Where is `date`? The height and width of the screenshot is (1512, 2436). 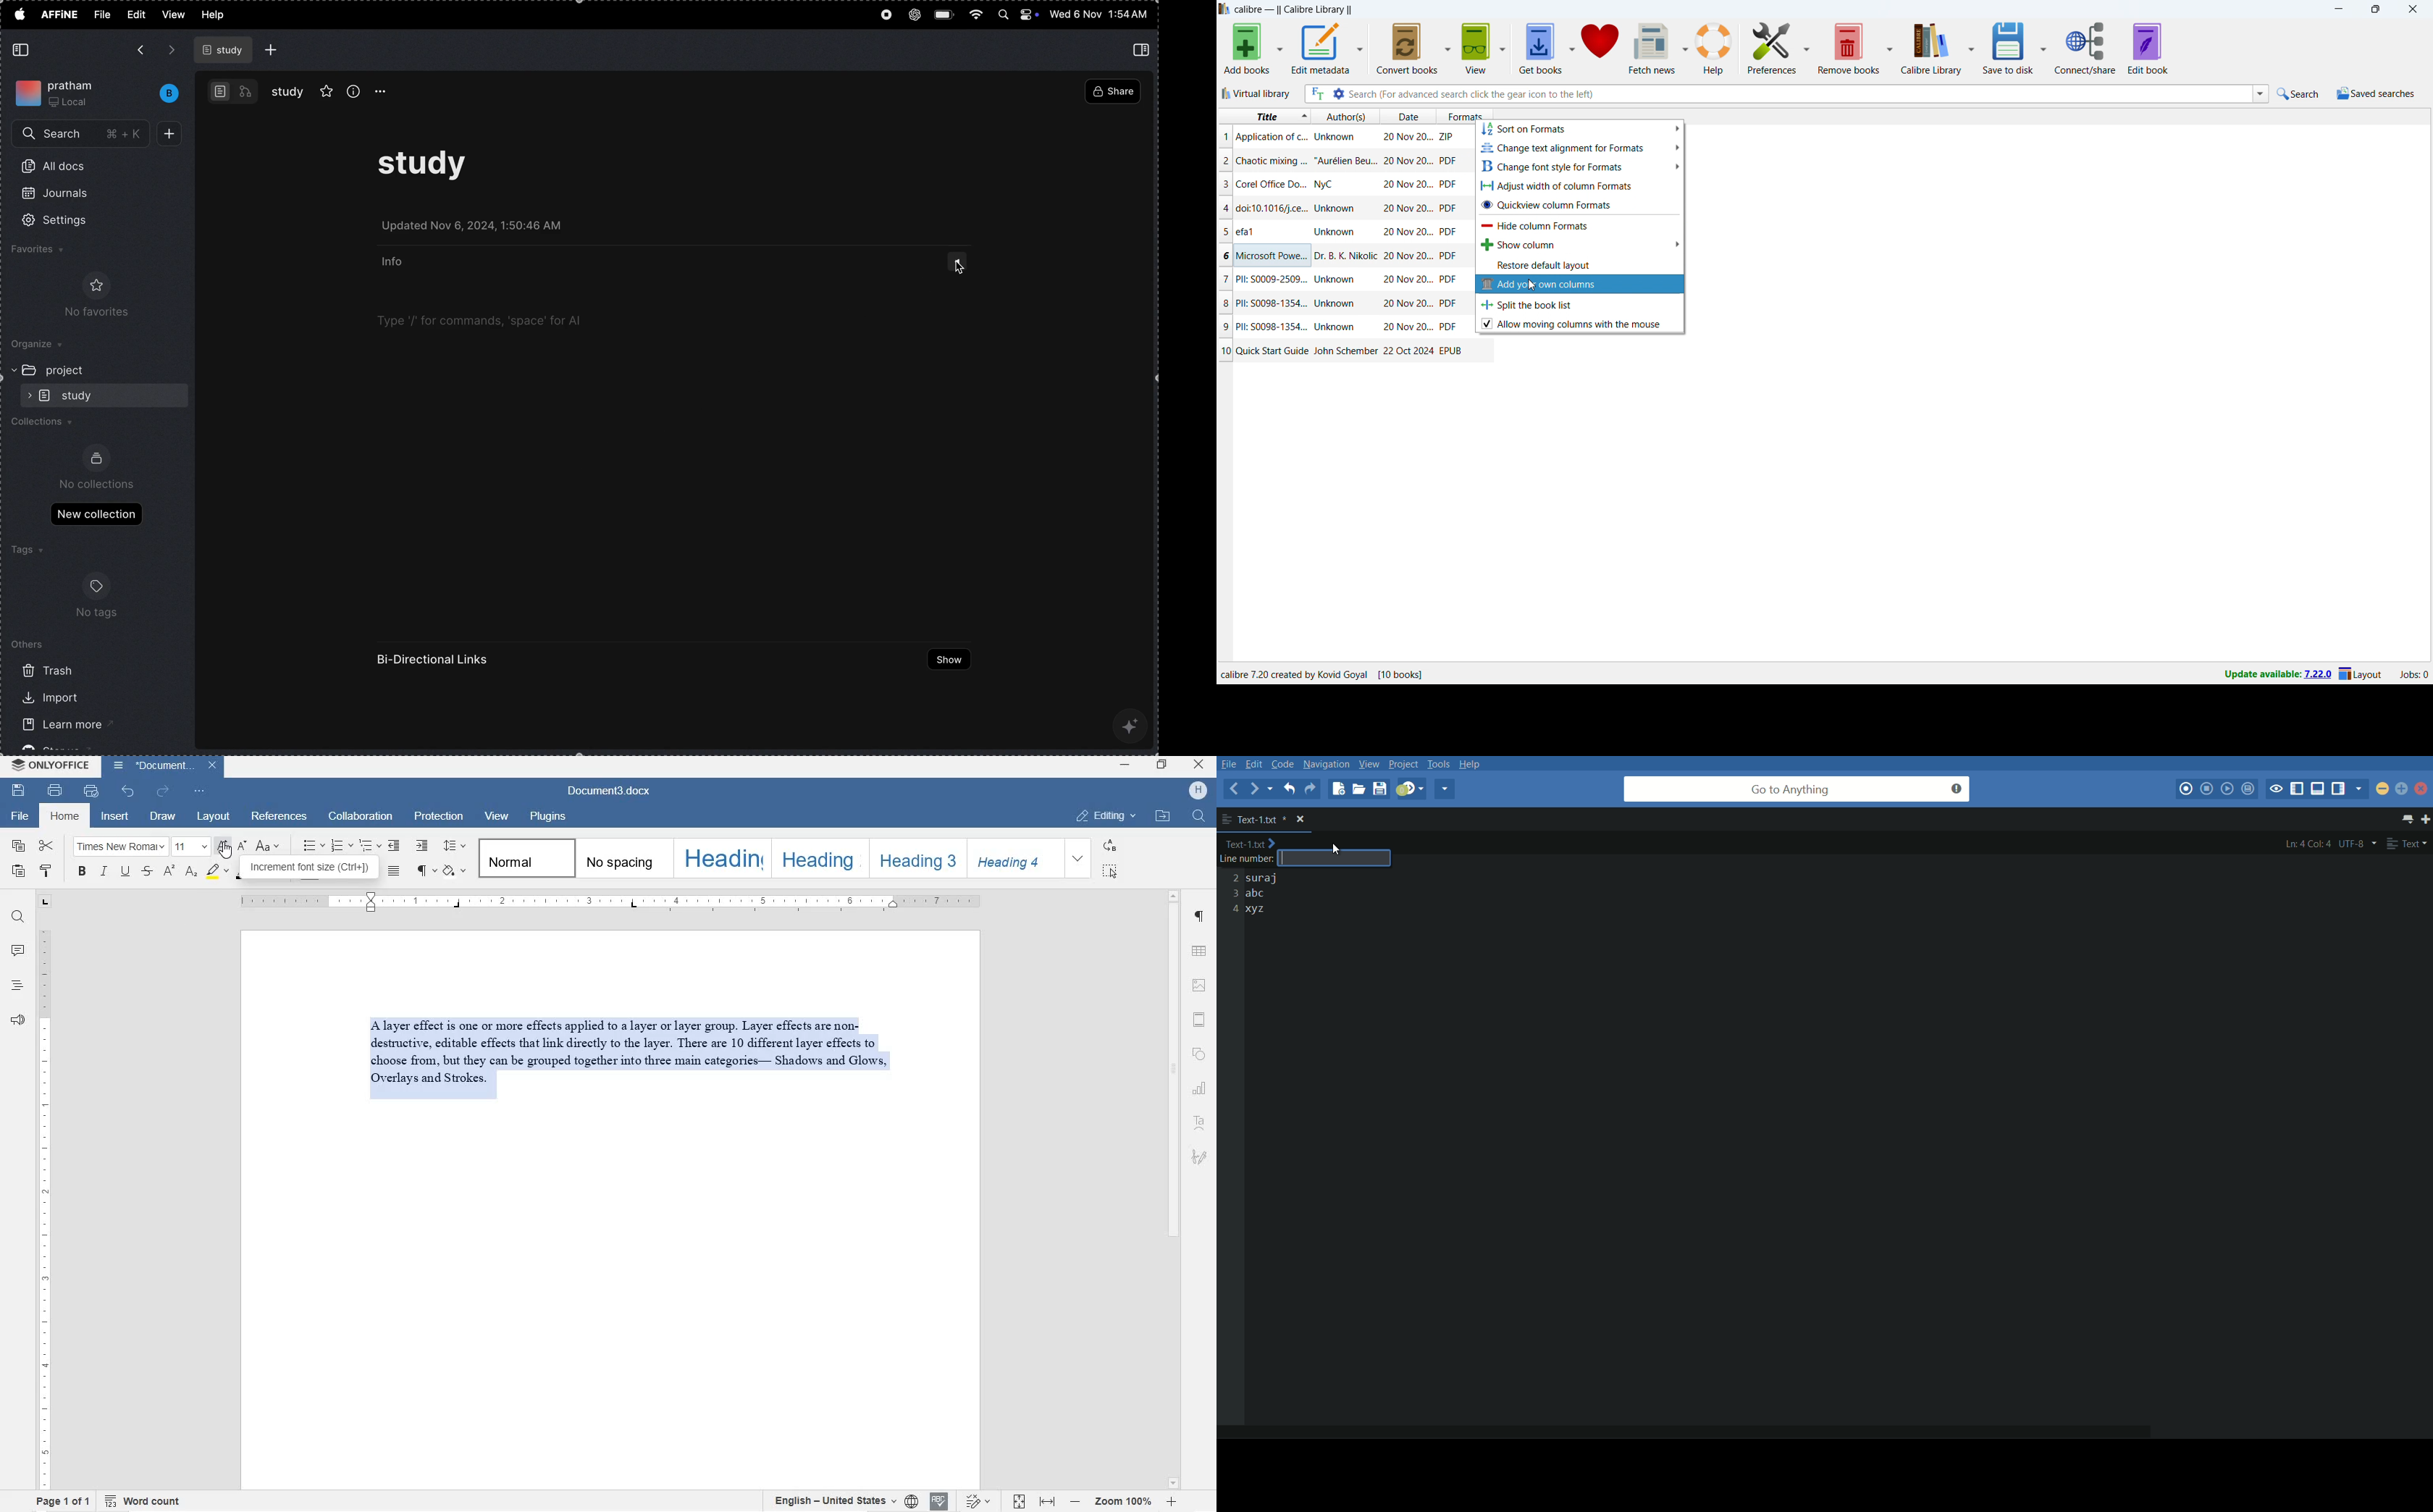 date is located at coordinates (1408, 257).